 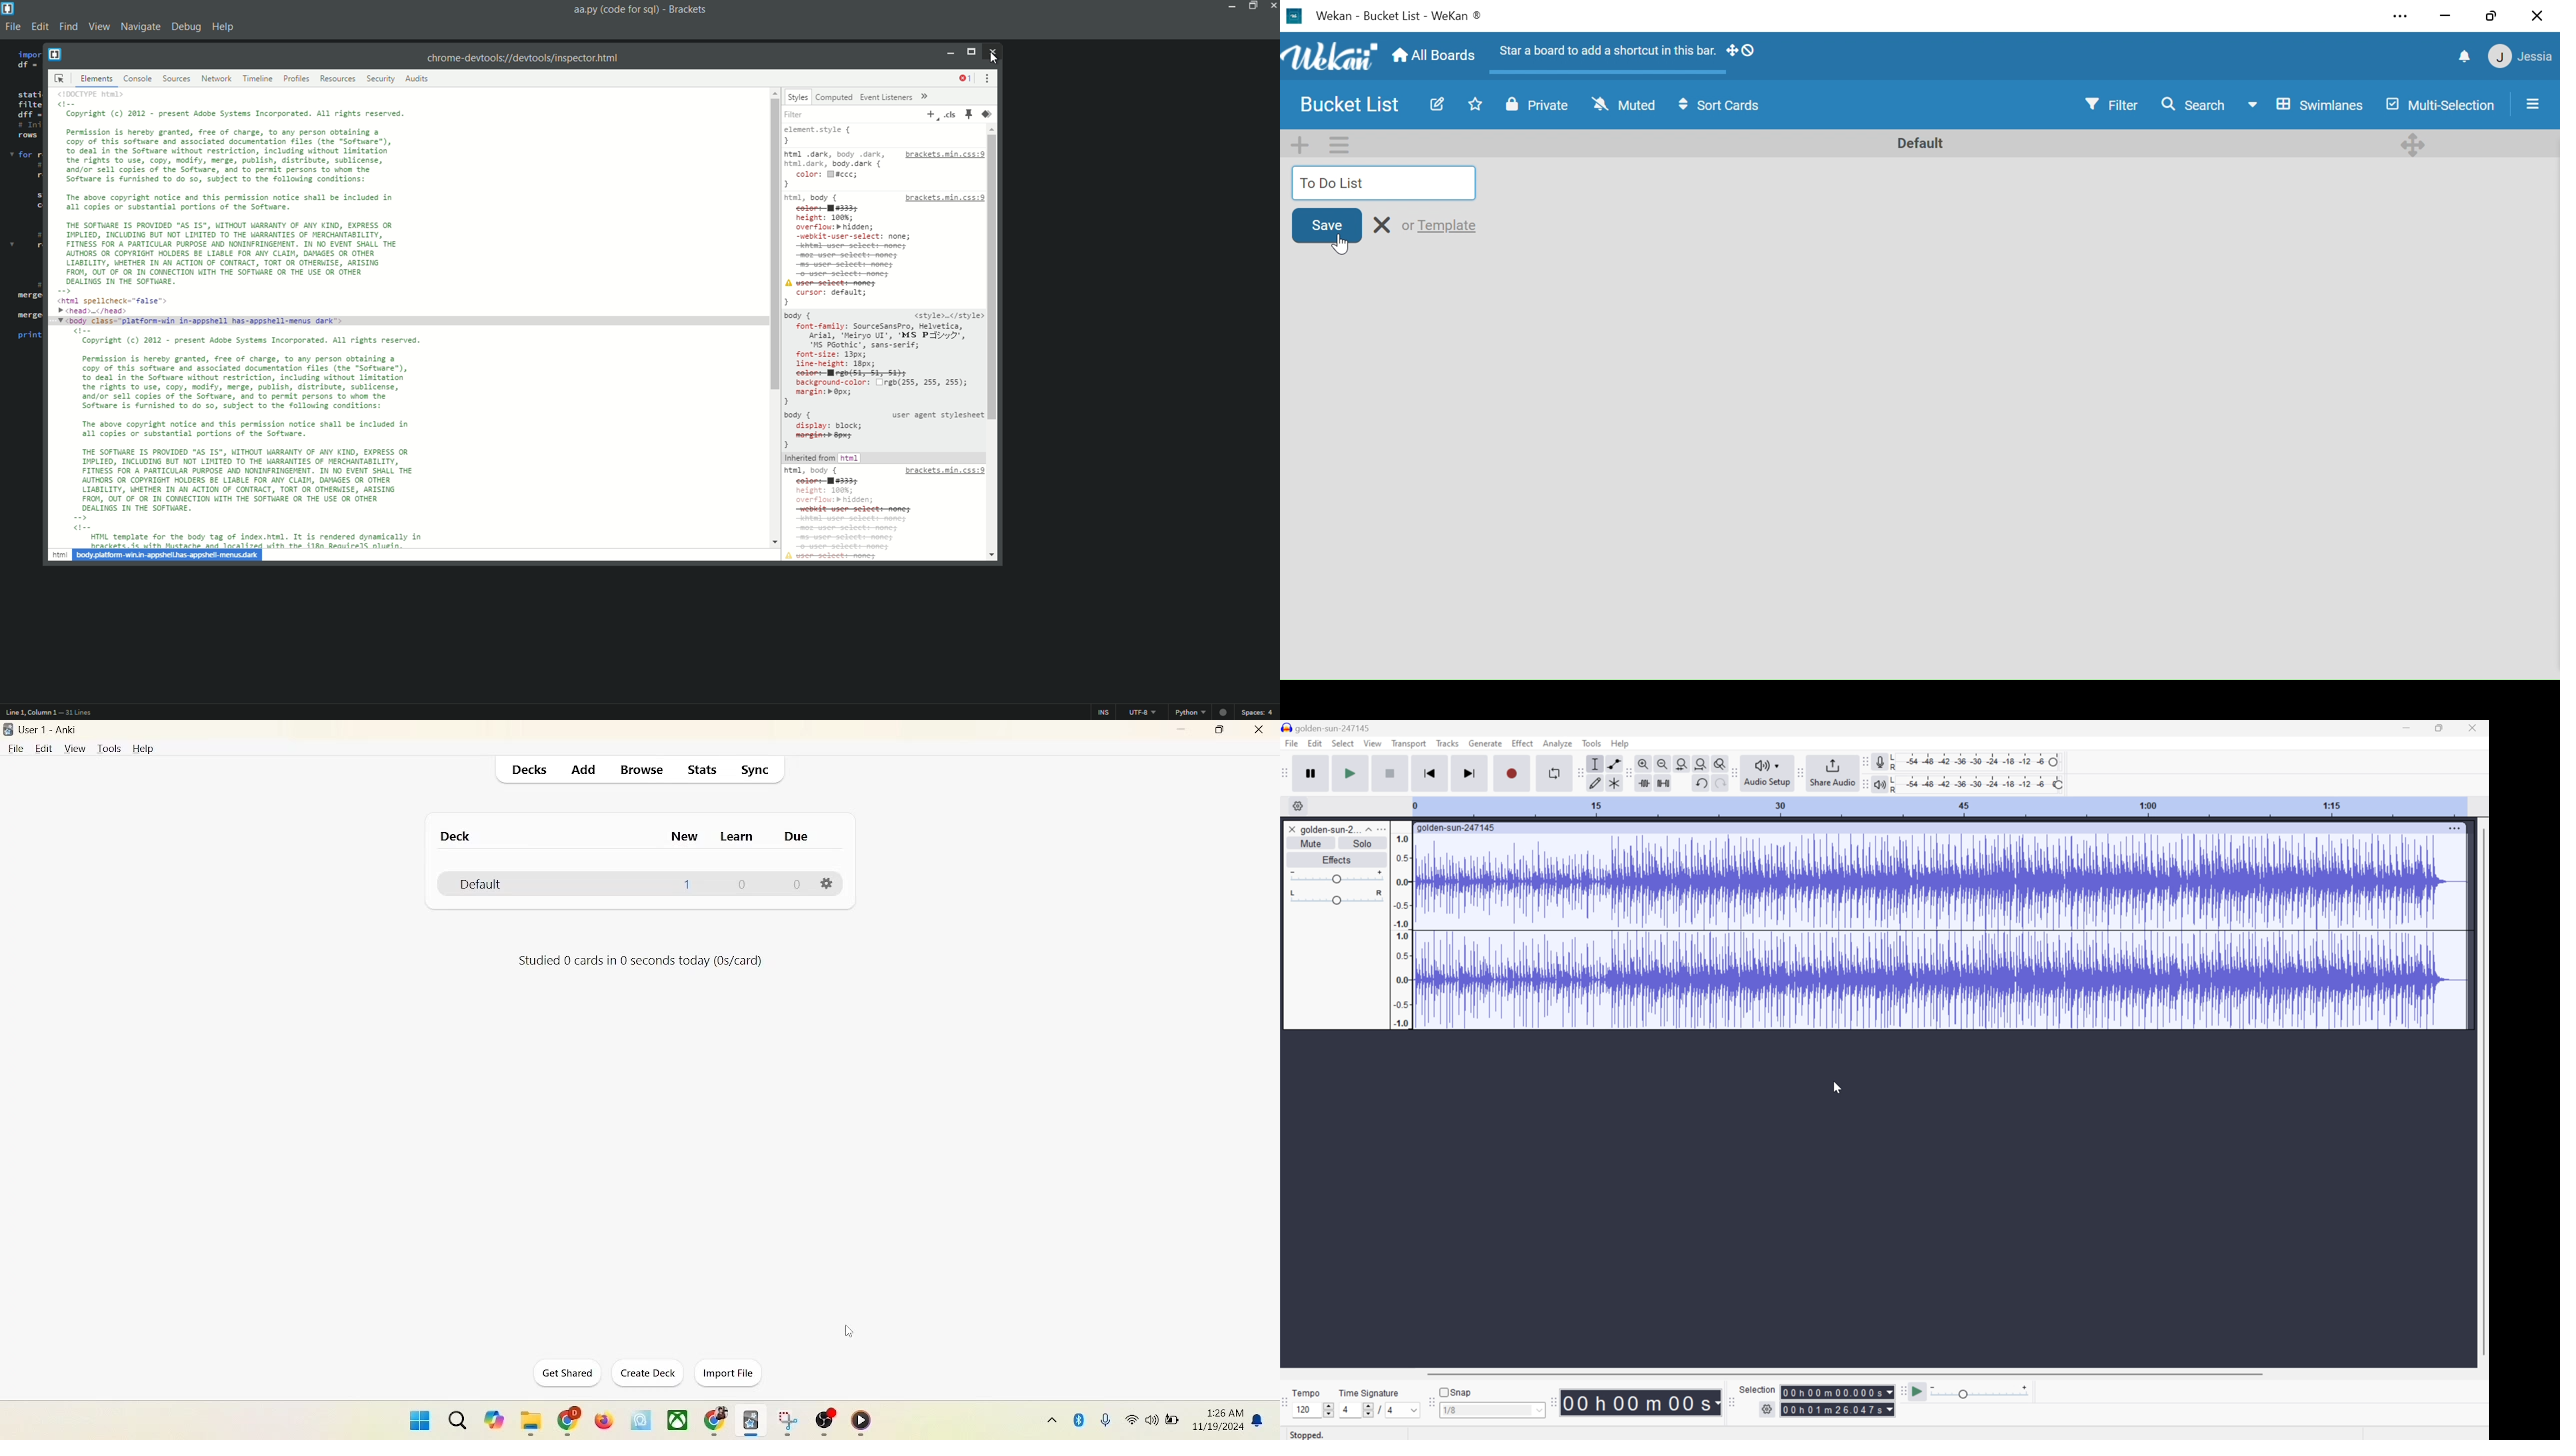 What do you see at coordinates (644, 771) in the screenshot?
I see `browse` at bounding box center [644, 771].